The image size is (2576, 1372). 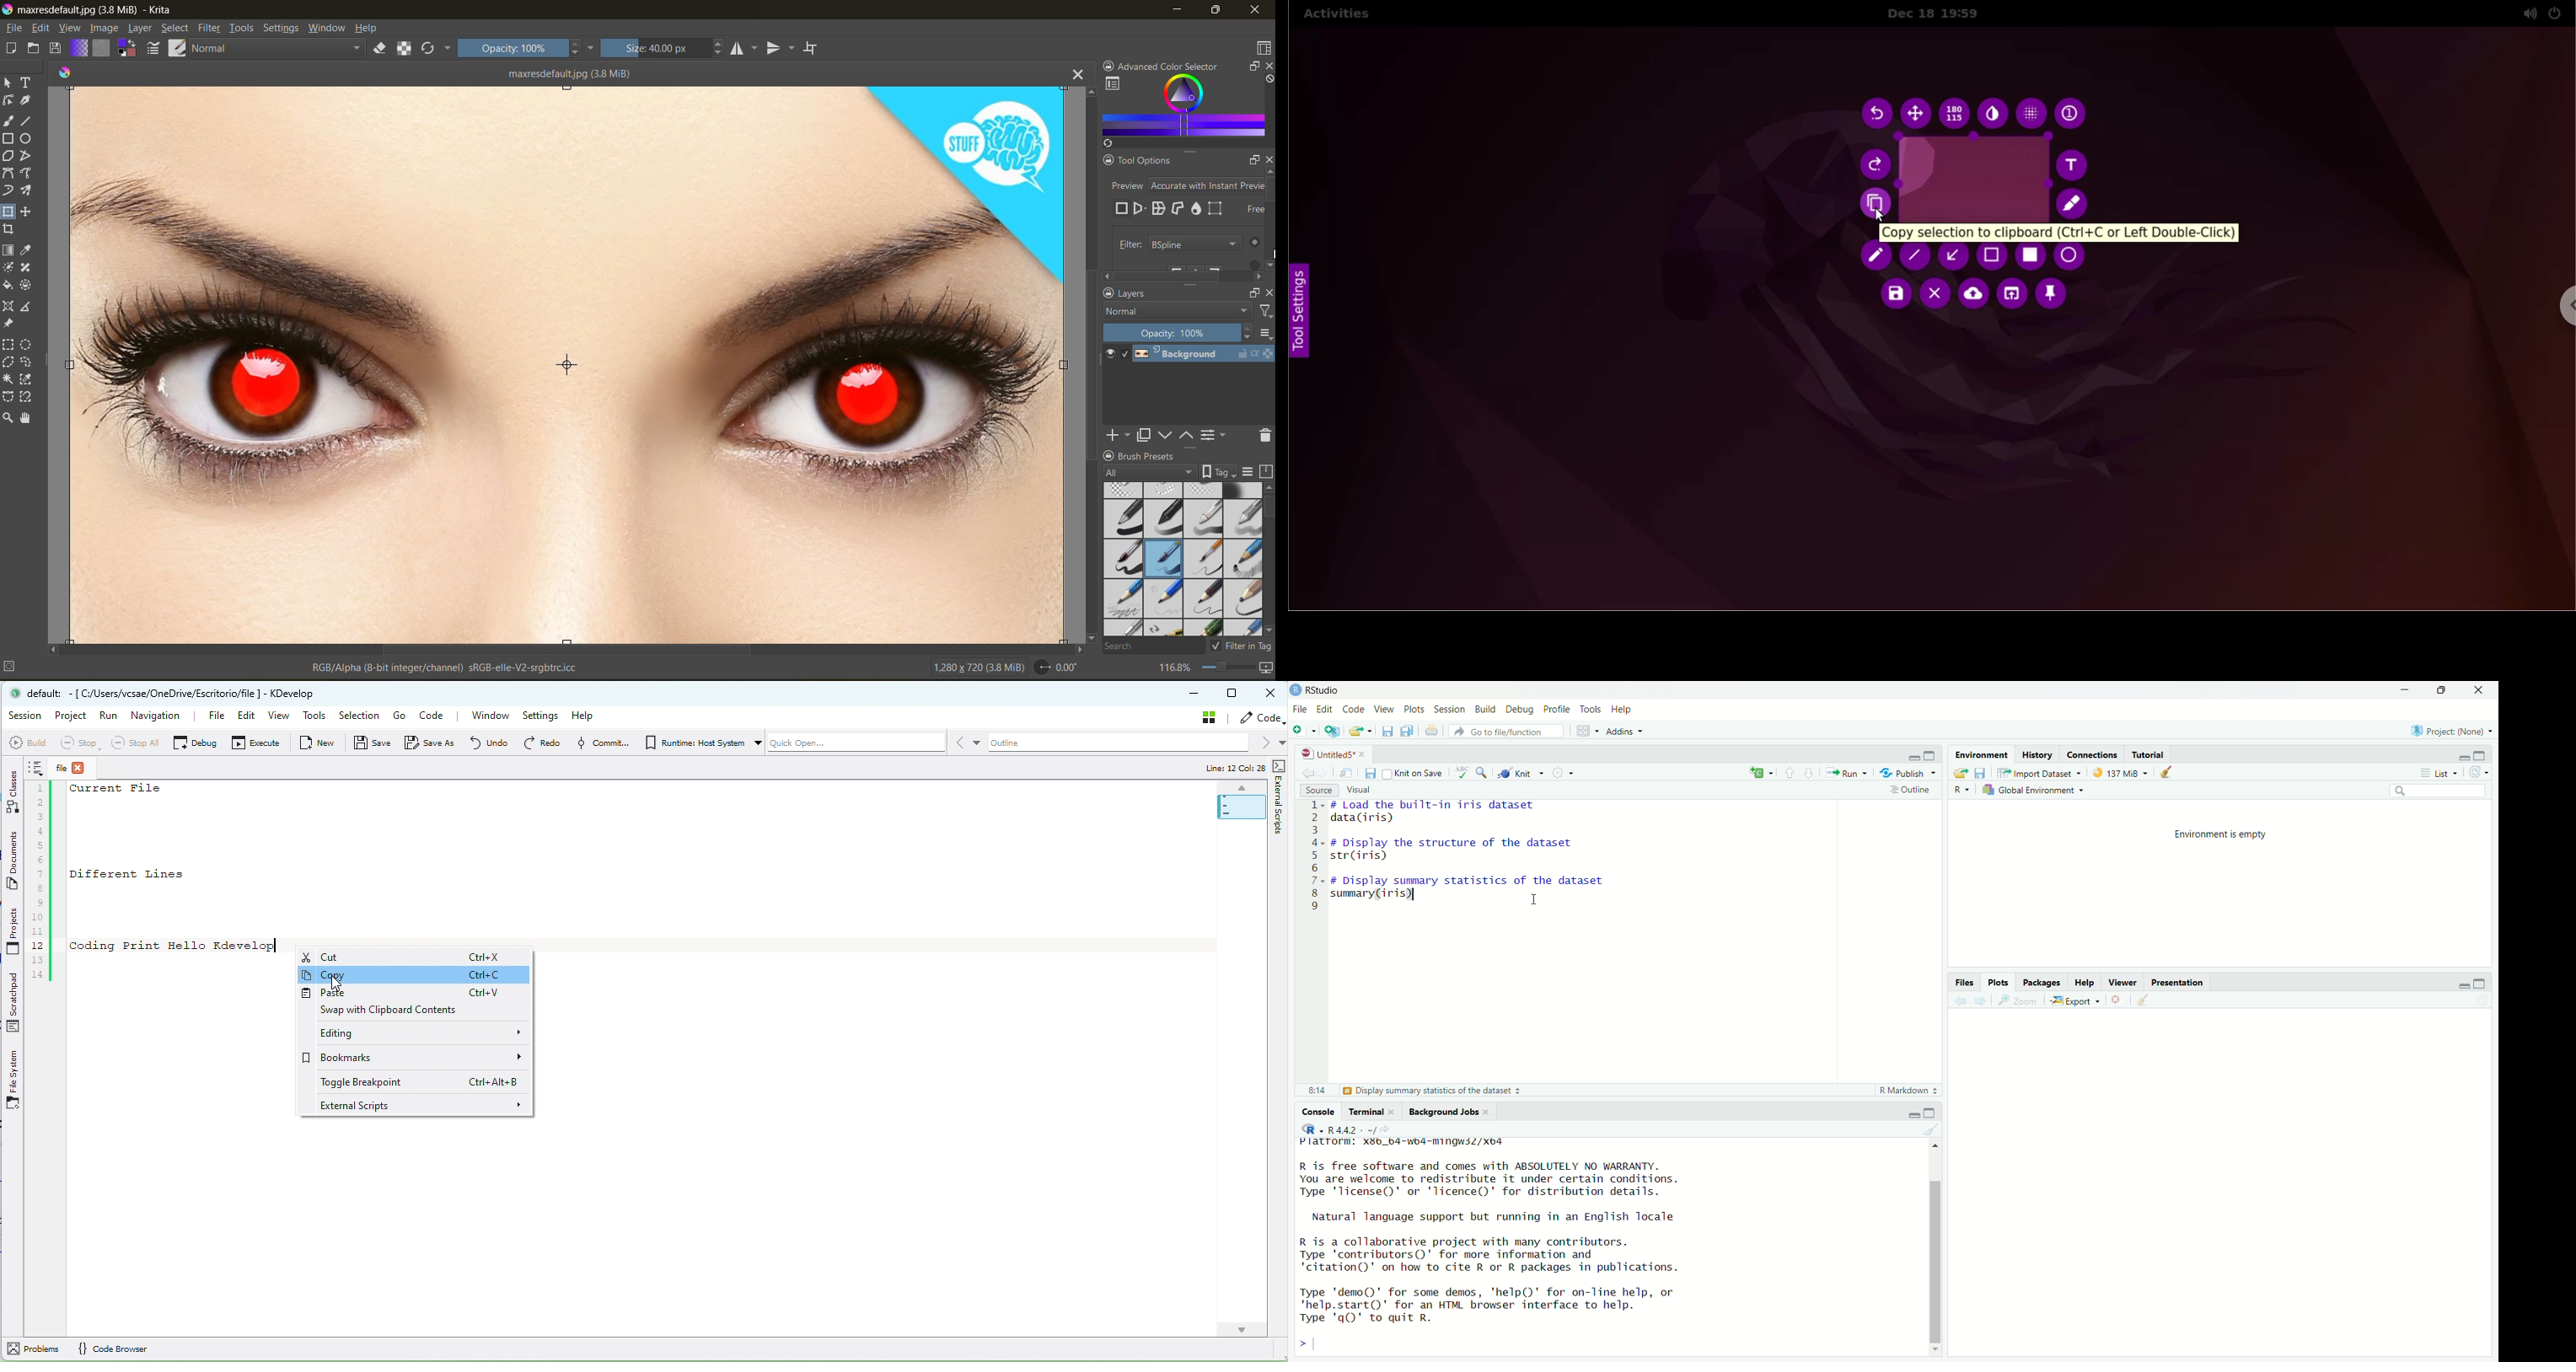 I want to click on platrorm: x¥b_b4-wb4-mingwiZ/xo4R is free software and comes with ABSOLUTELY NO WARRANTY.You are welcome to redistribute it under certain conditions.Type 'license()' or 'licence()' for distribution details.Natural language support but running in an English localeR is a collaborative project with many contributors.Type 'contributors()' for more information and‘citation()' on how to cite R or R packages in publications.Type 'demo()' for some demos, 'help()' for on-line help, or'help.start()"' for an HTML browser interface to help.Type 'qQ)' to quit R, so click(x=1606, y=1247).